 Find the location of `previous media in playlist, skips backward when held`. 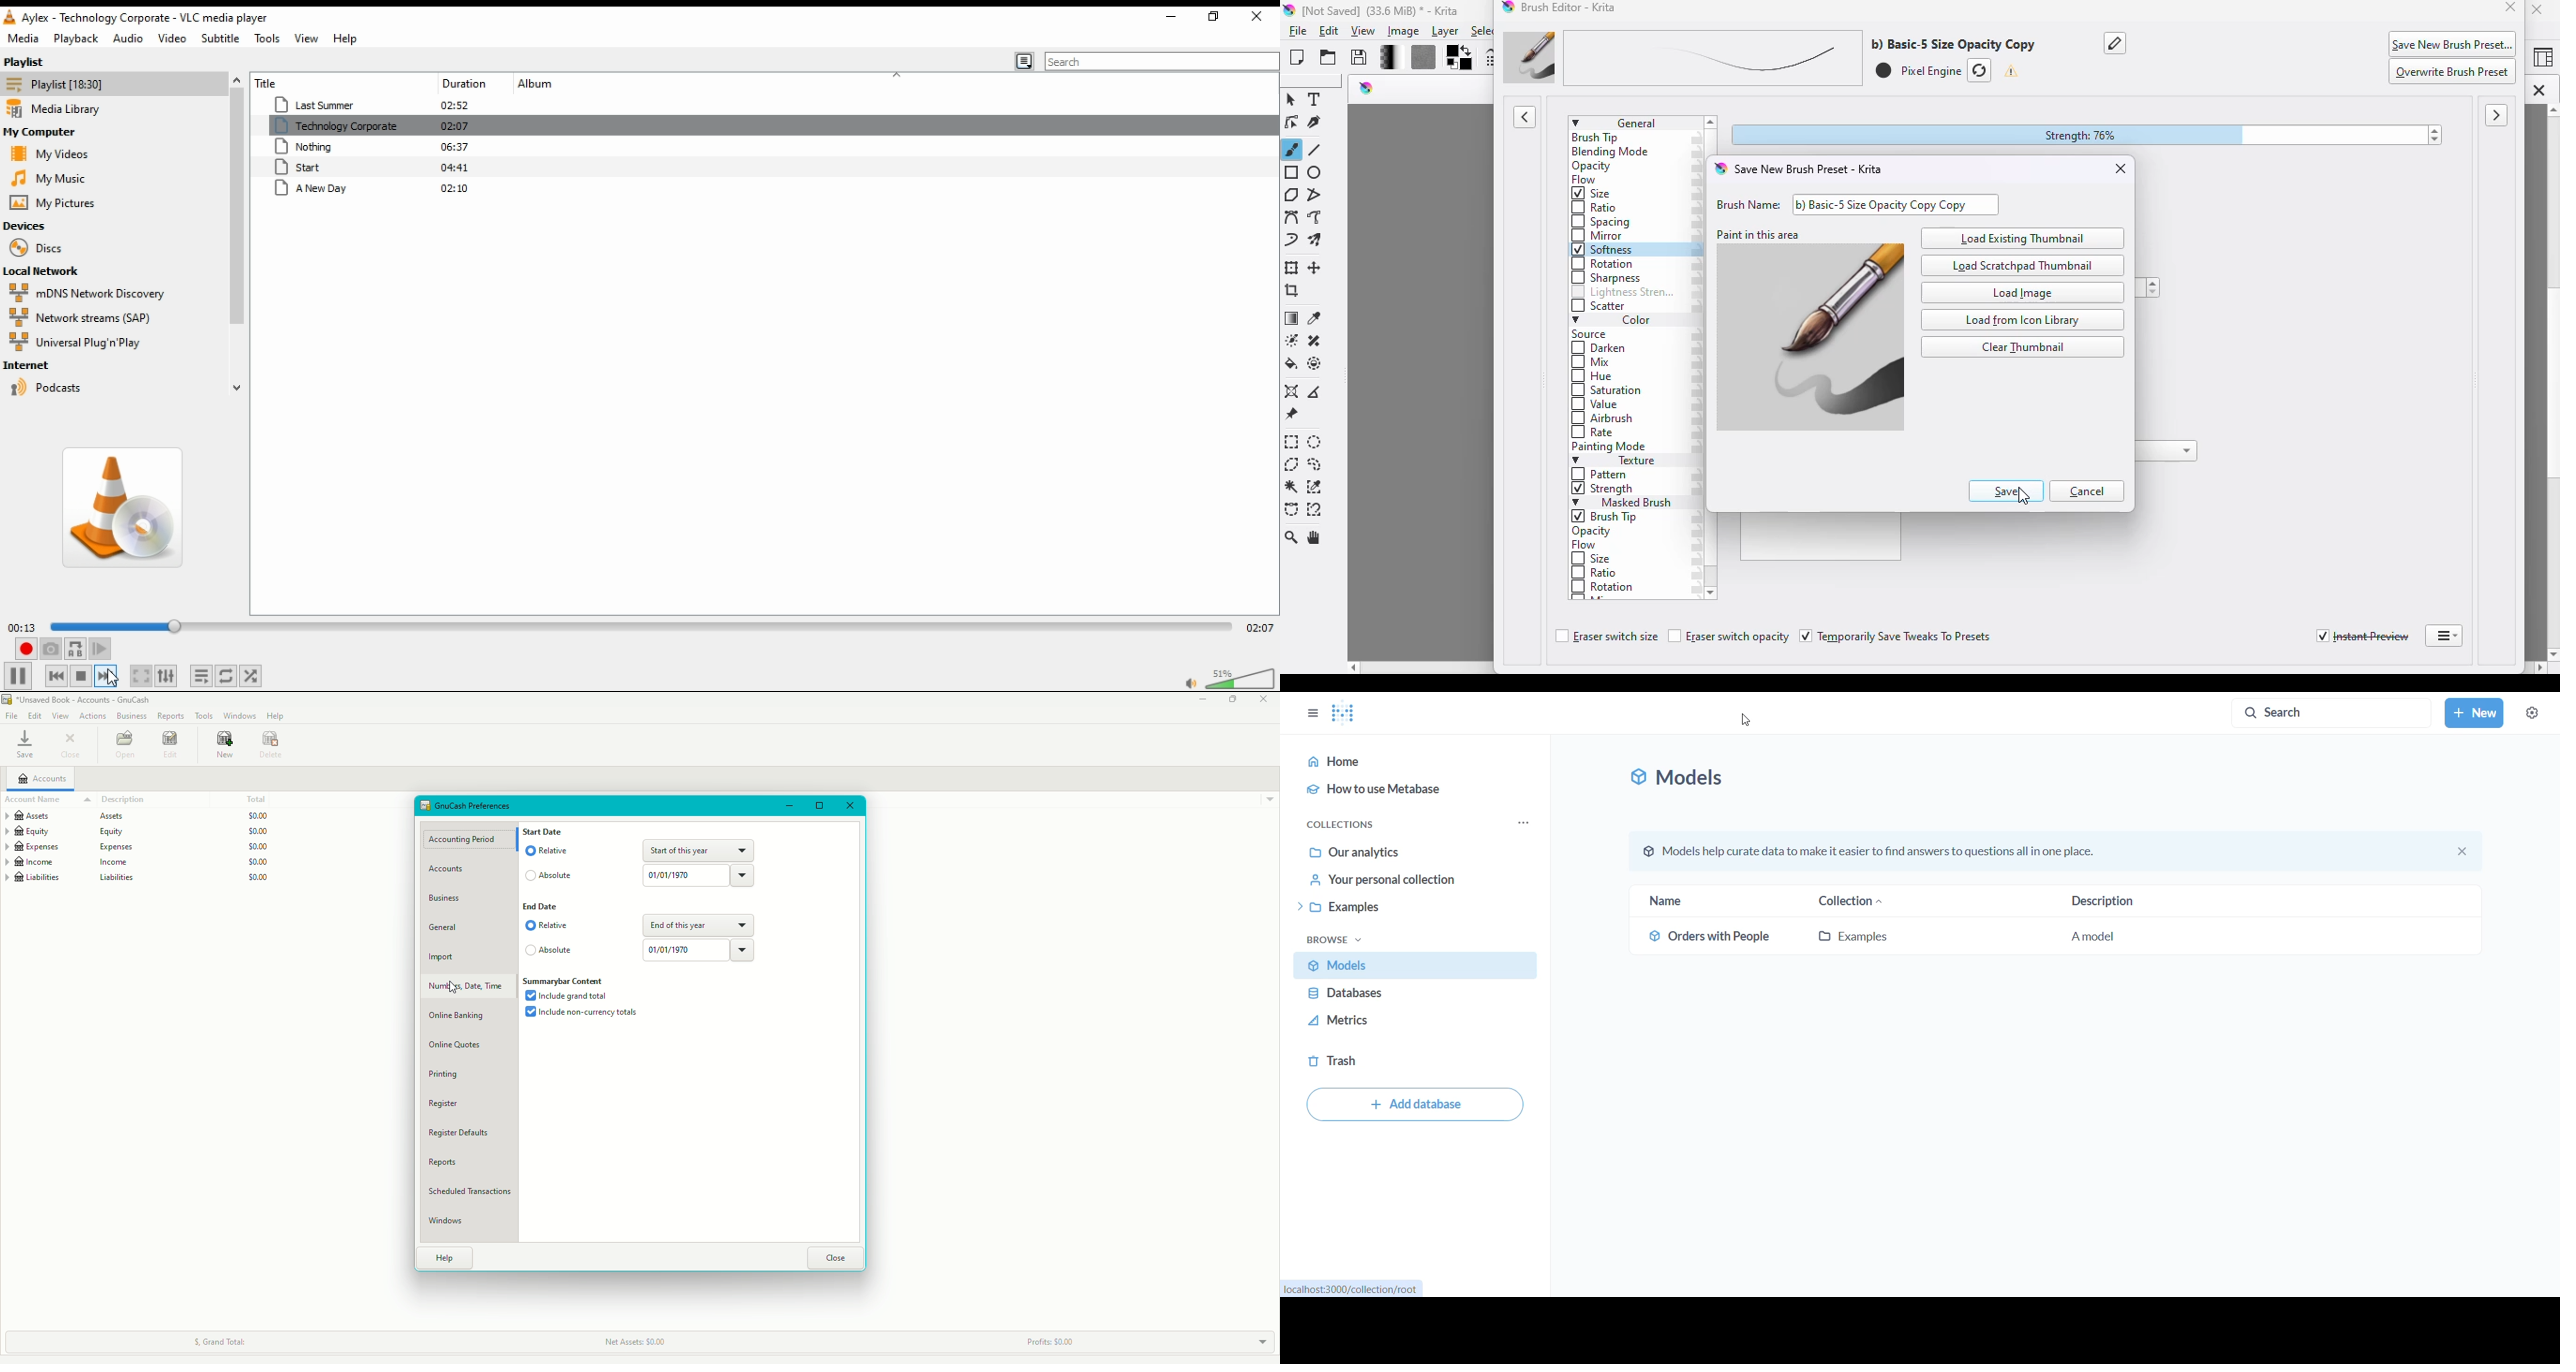

previous media in playlist, skips backward when held is located at coordinates (58, 676).